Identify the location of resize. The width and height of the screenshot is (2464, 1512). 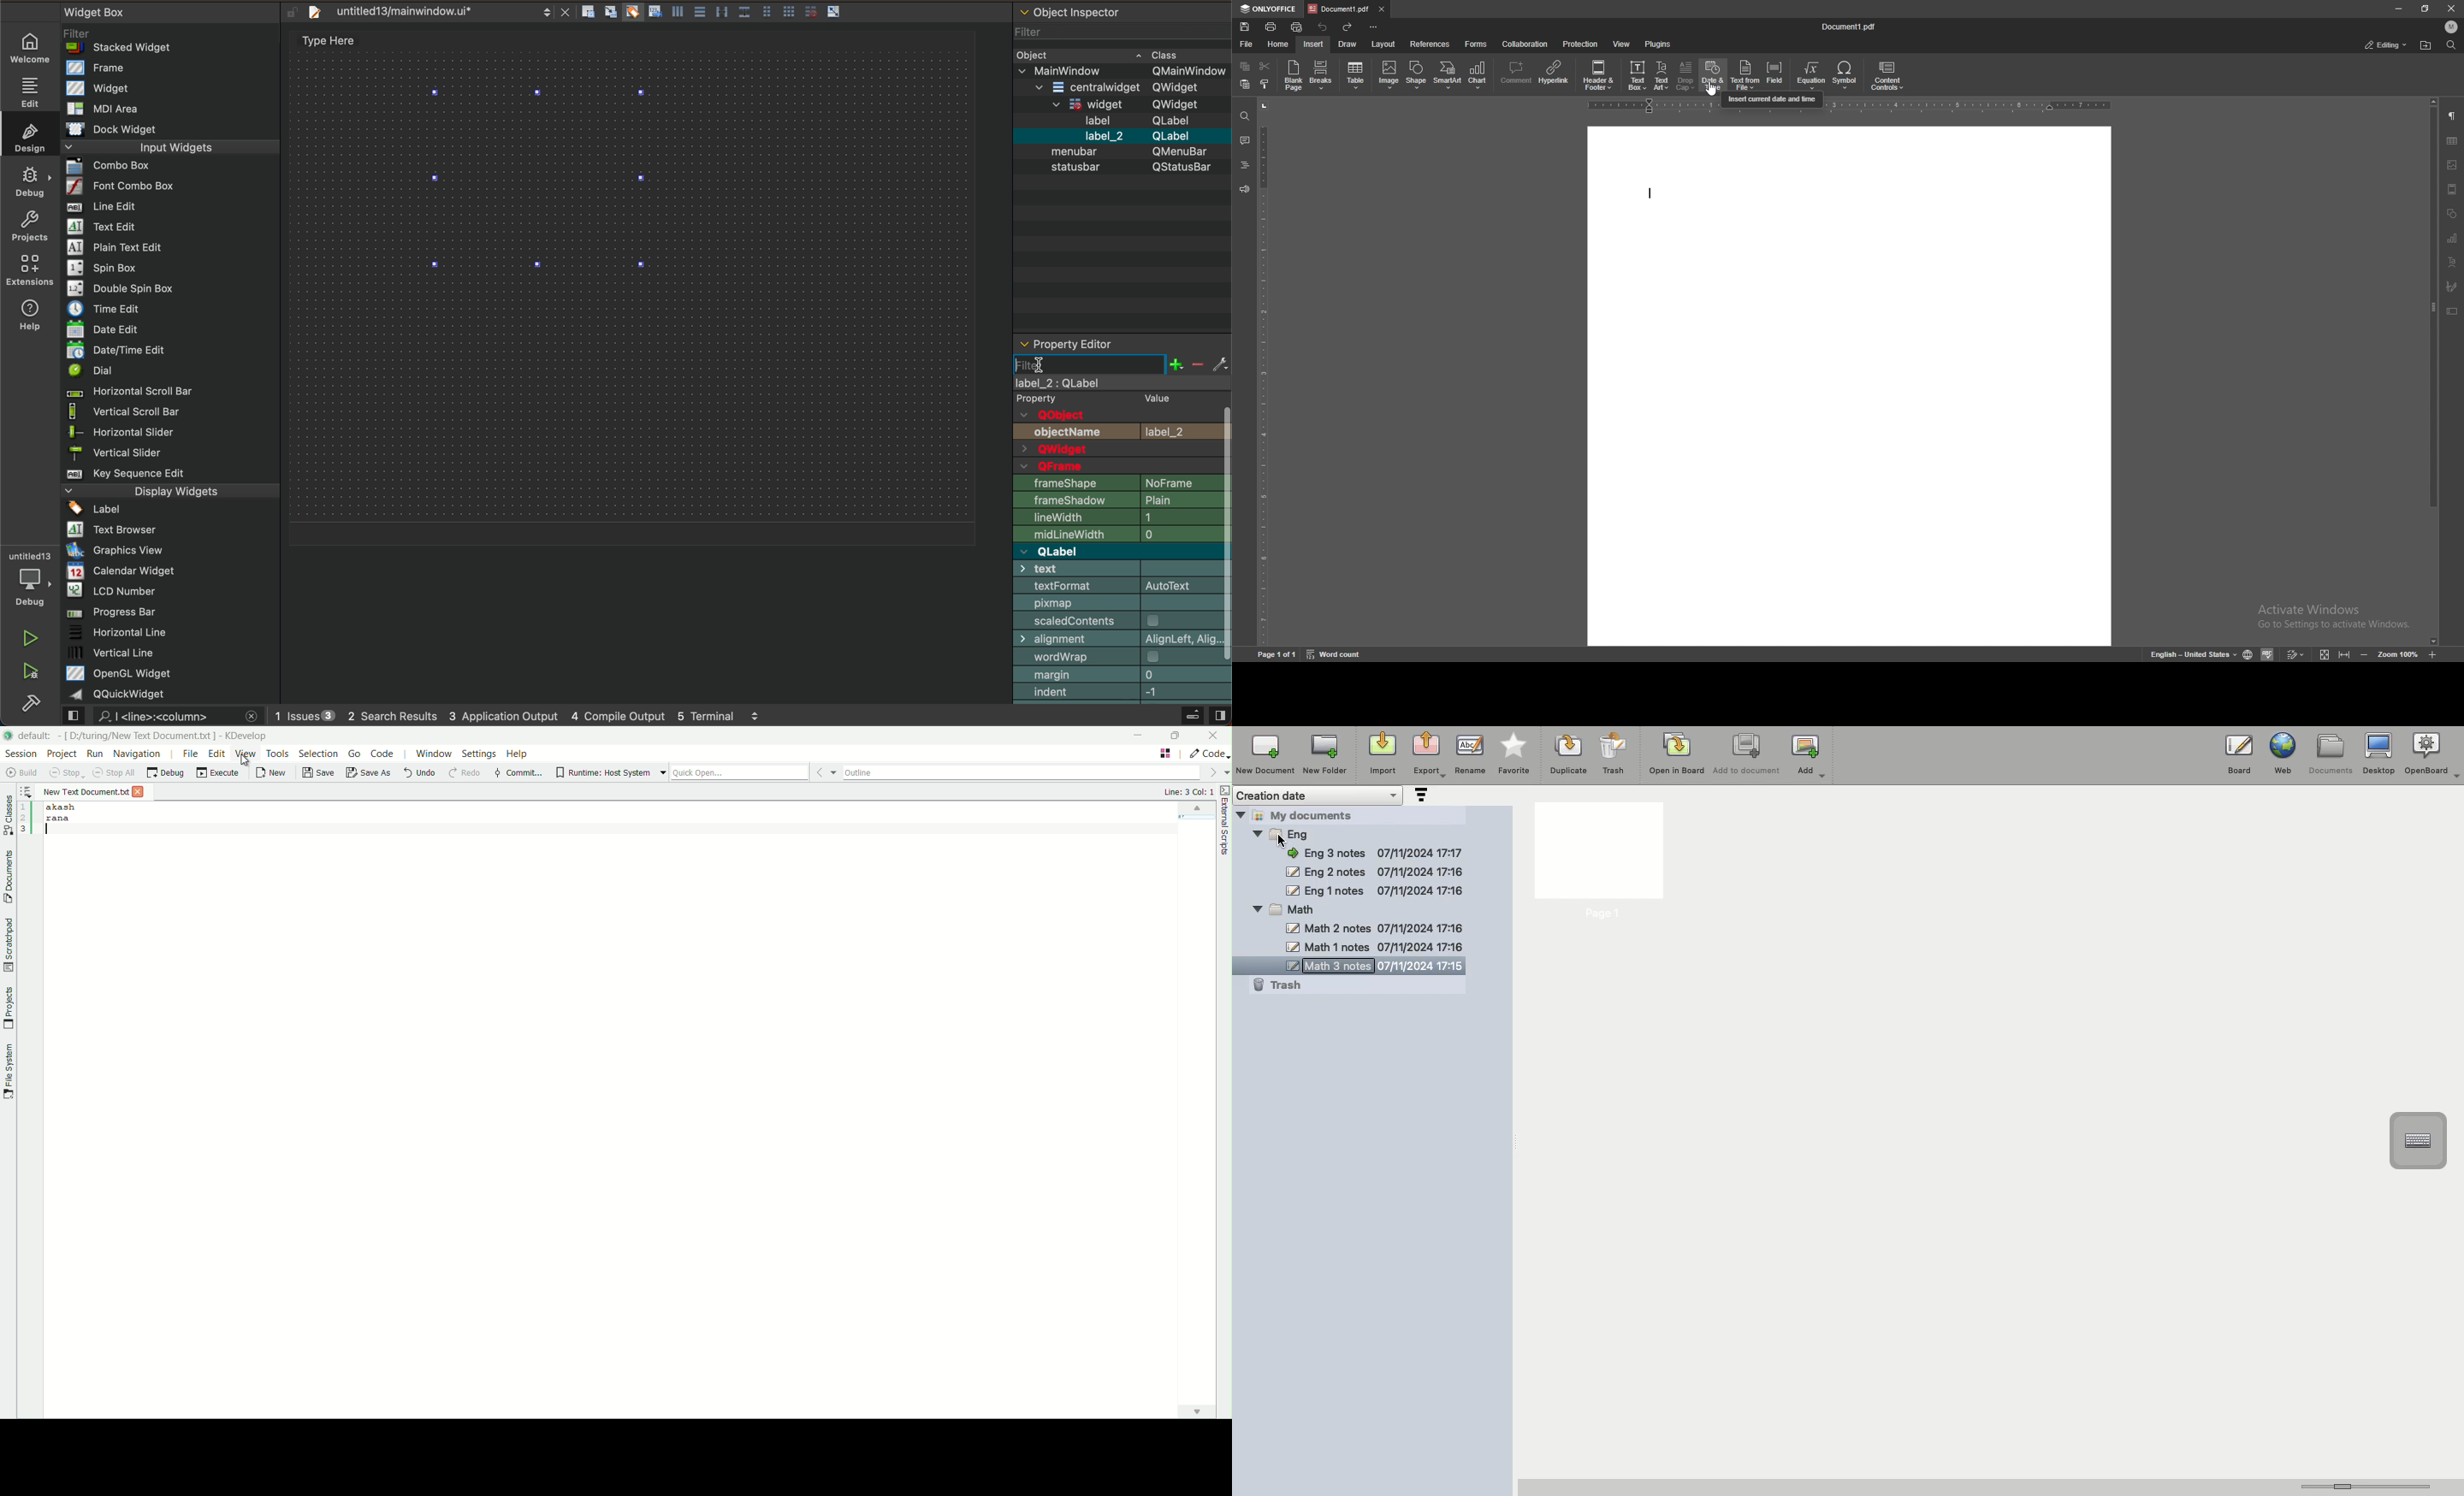
(2426, 8).